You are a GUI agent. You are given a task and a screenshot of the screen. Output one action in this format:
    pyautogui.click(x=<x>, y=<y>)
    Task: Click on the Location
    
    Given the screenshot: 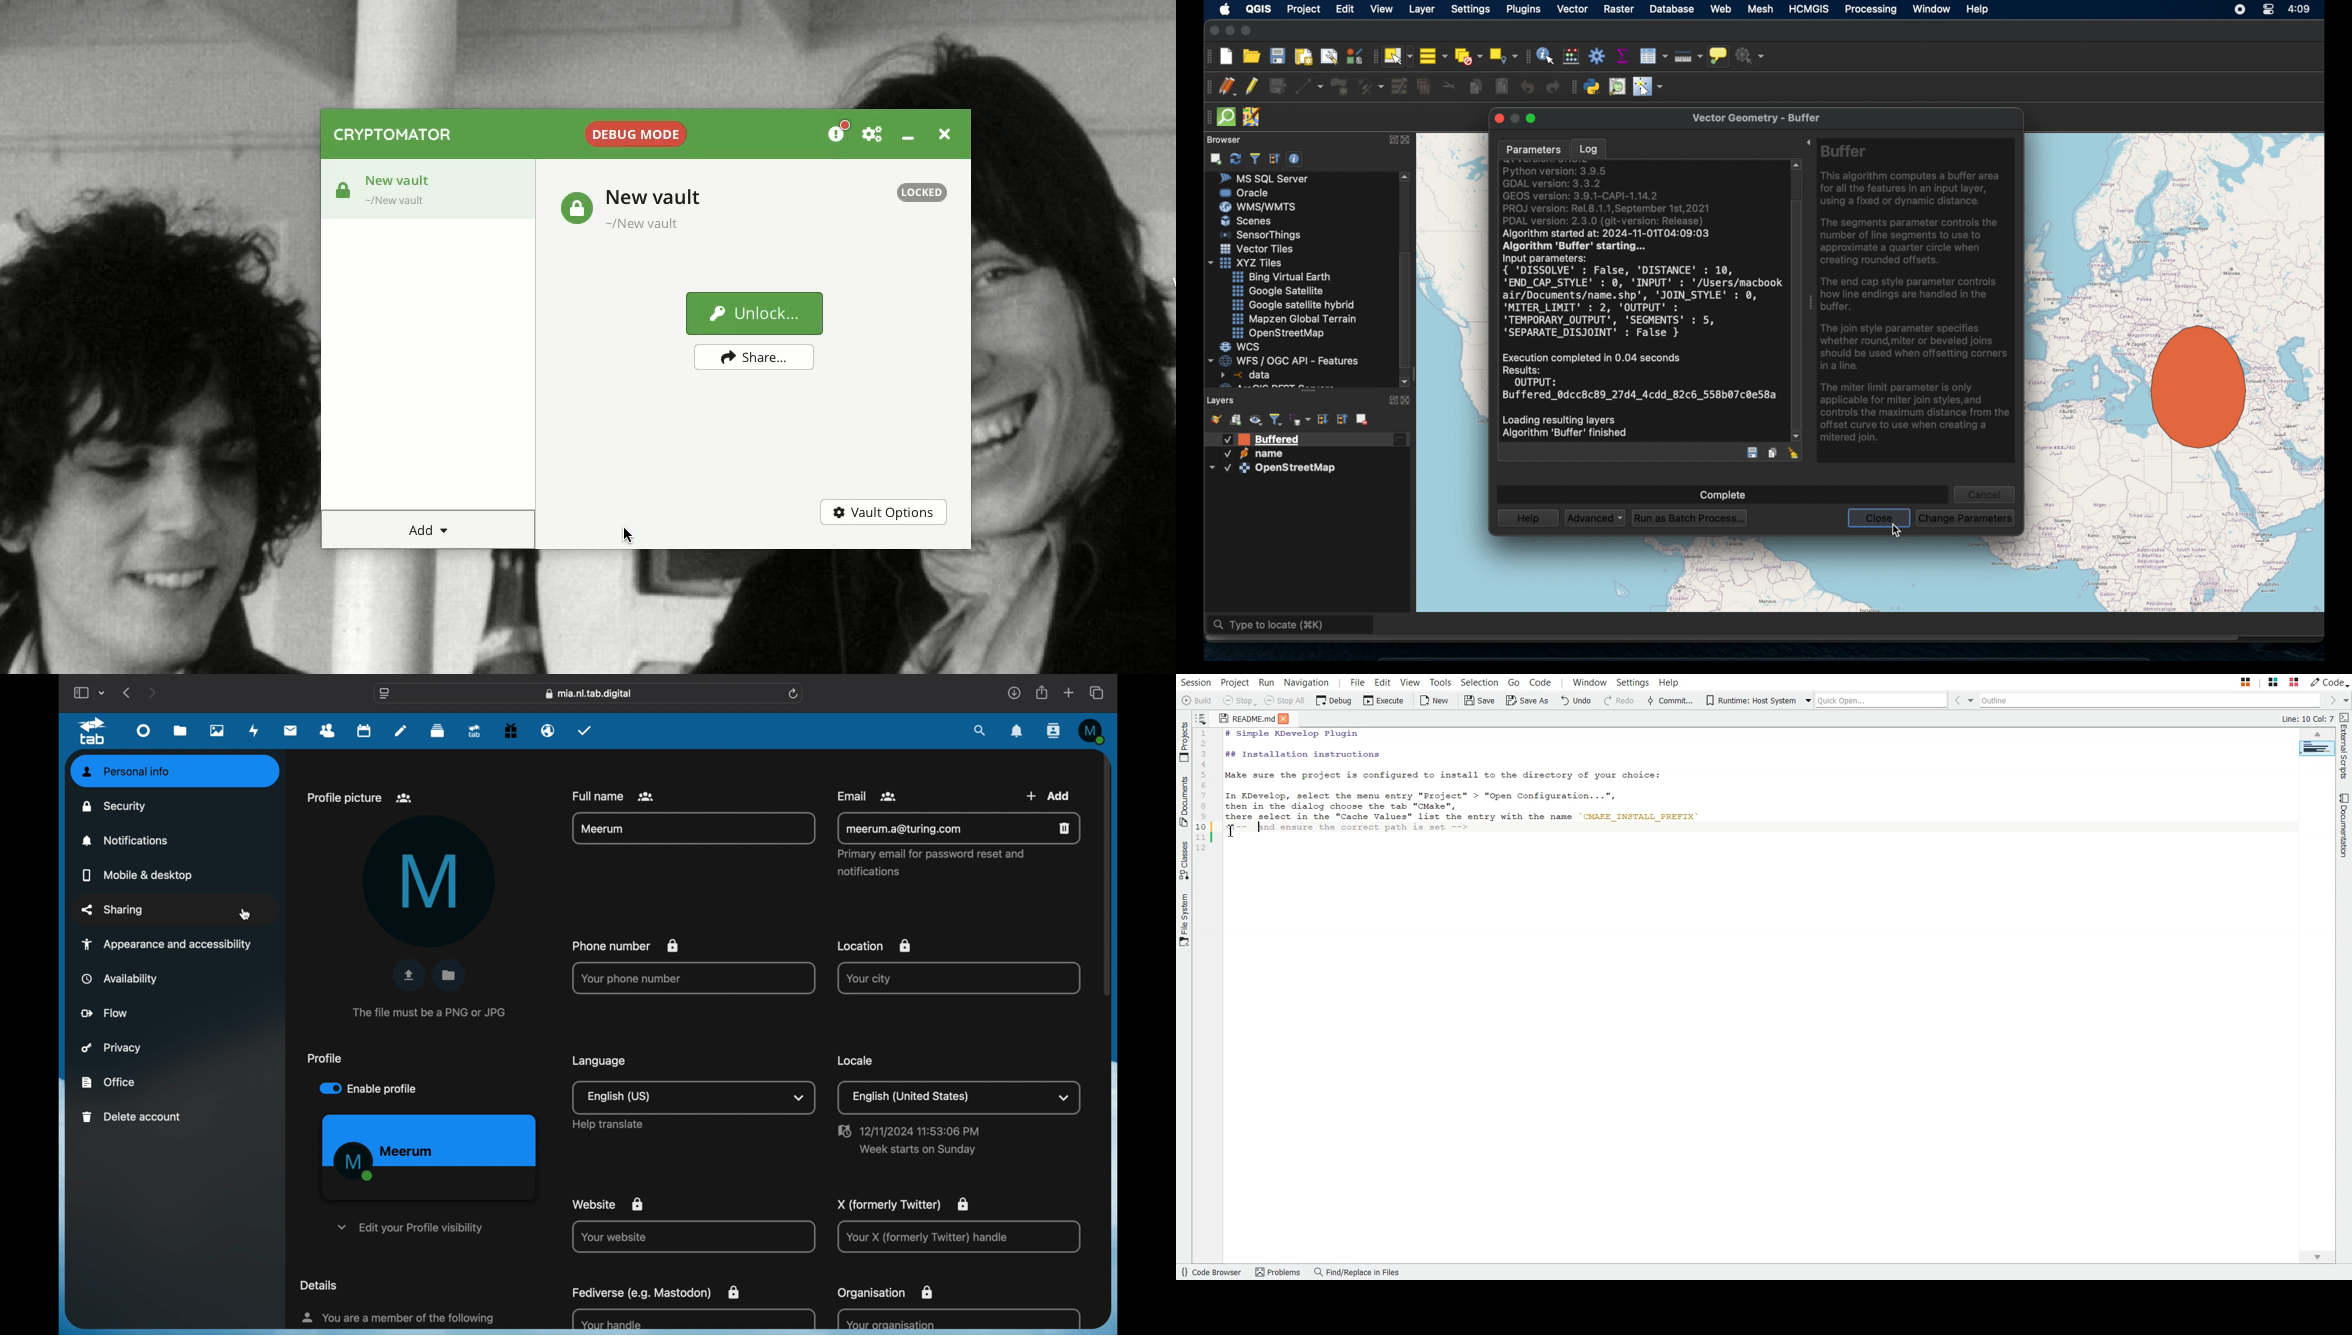 What is the action you would take?
    pyautogui.click(x=960, y=1098)
    